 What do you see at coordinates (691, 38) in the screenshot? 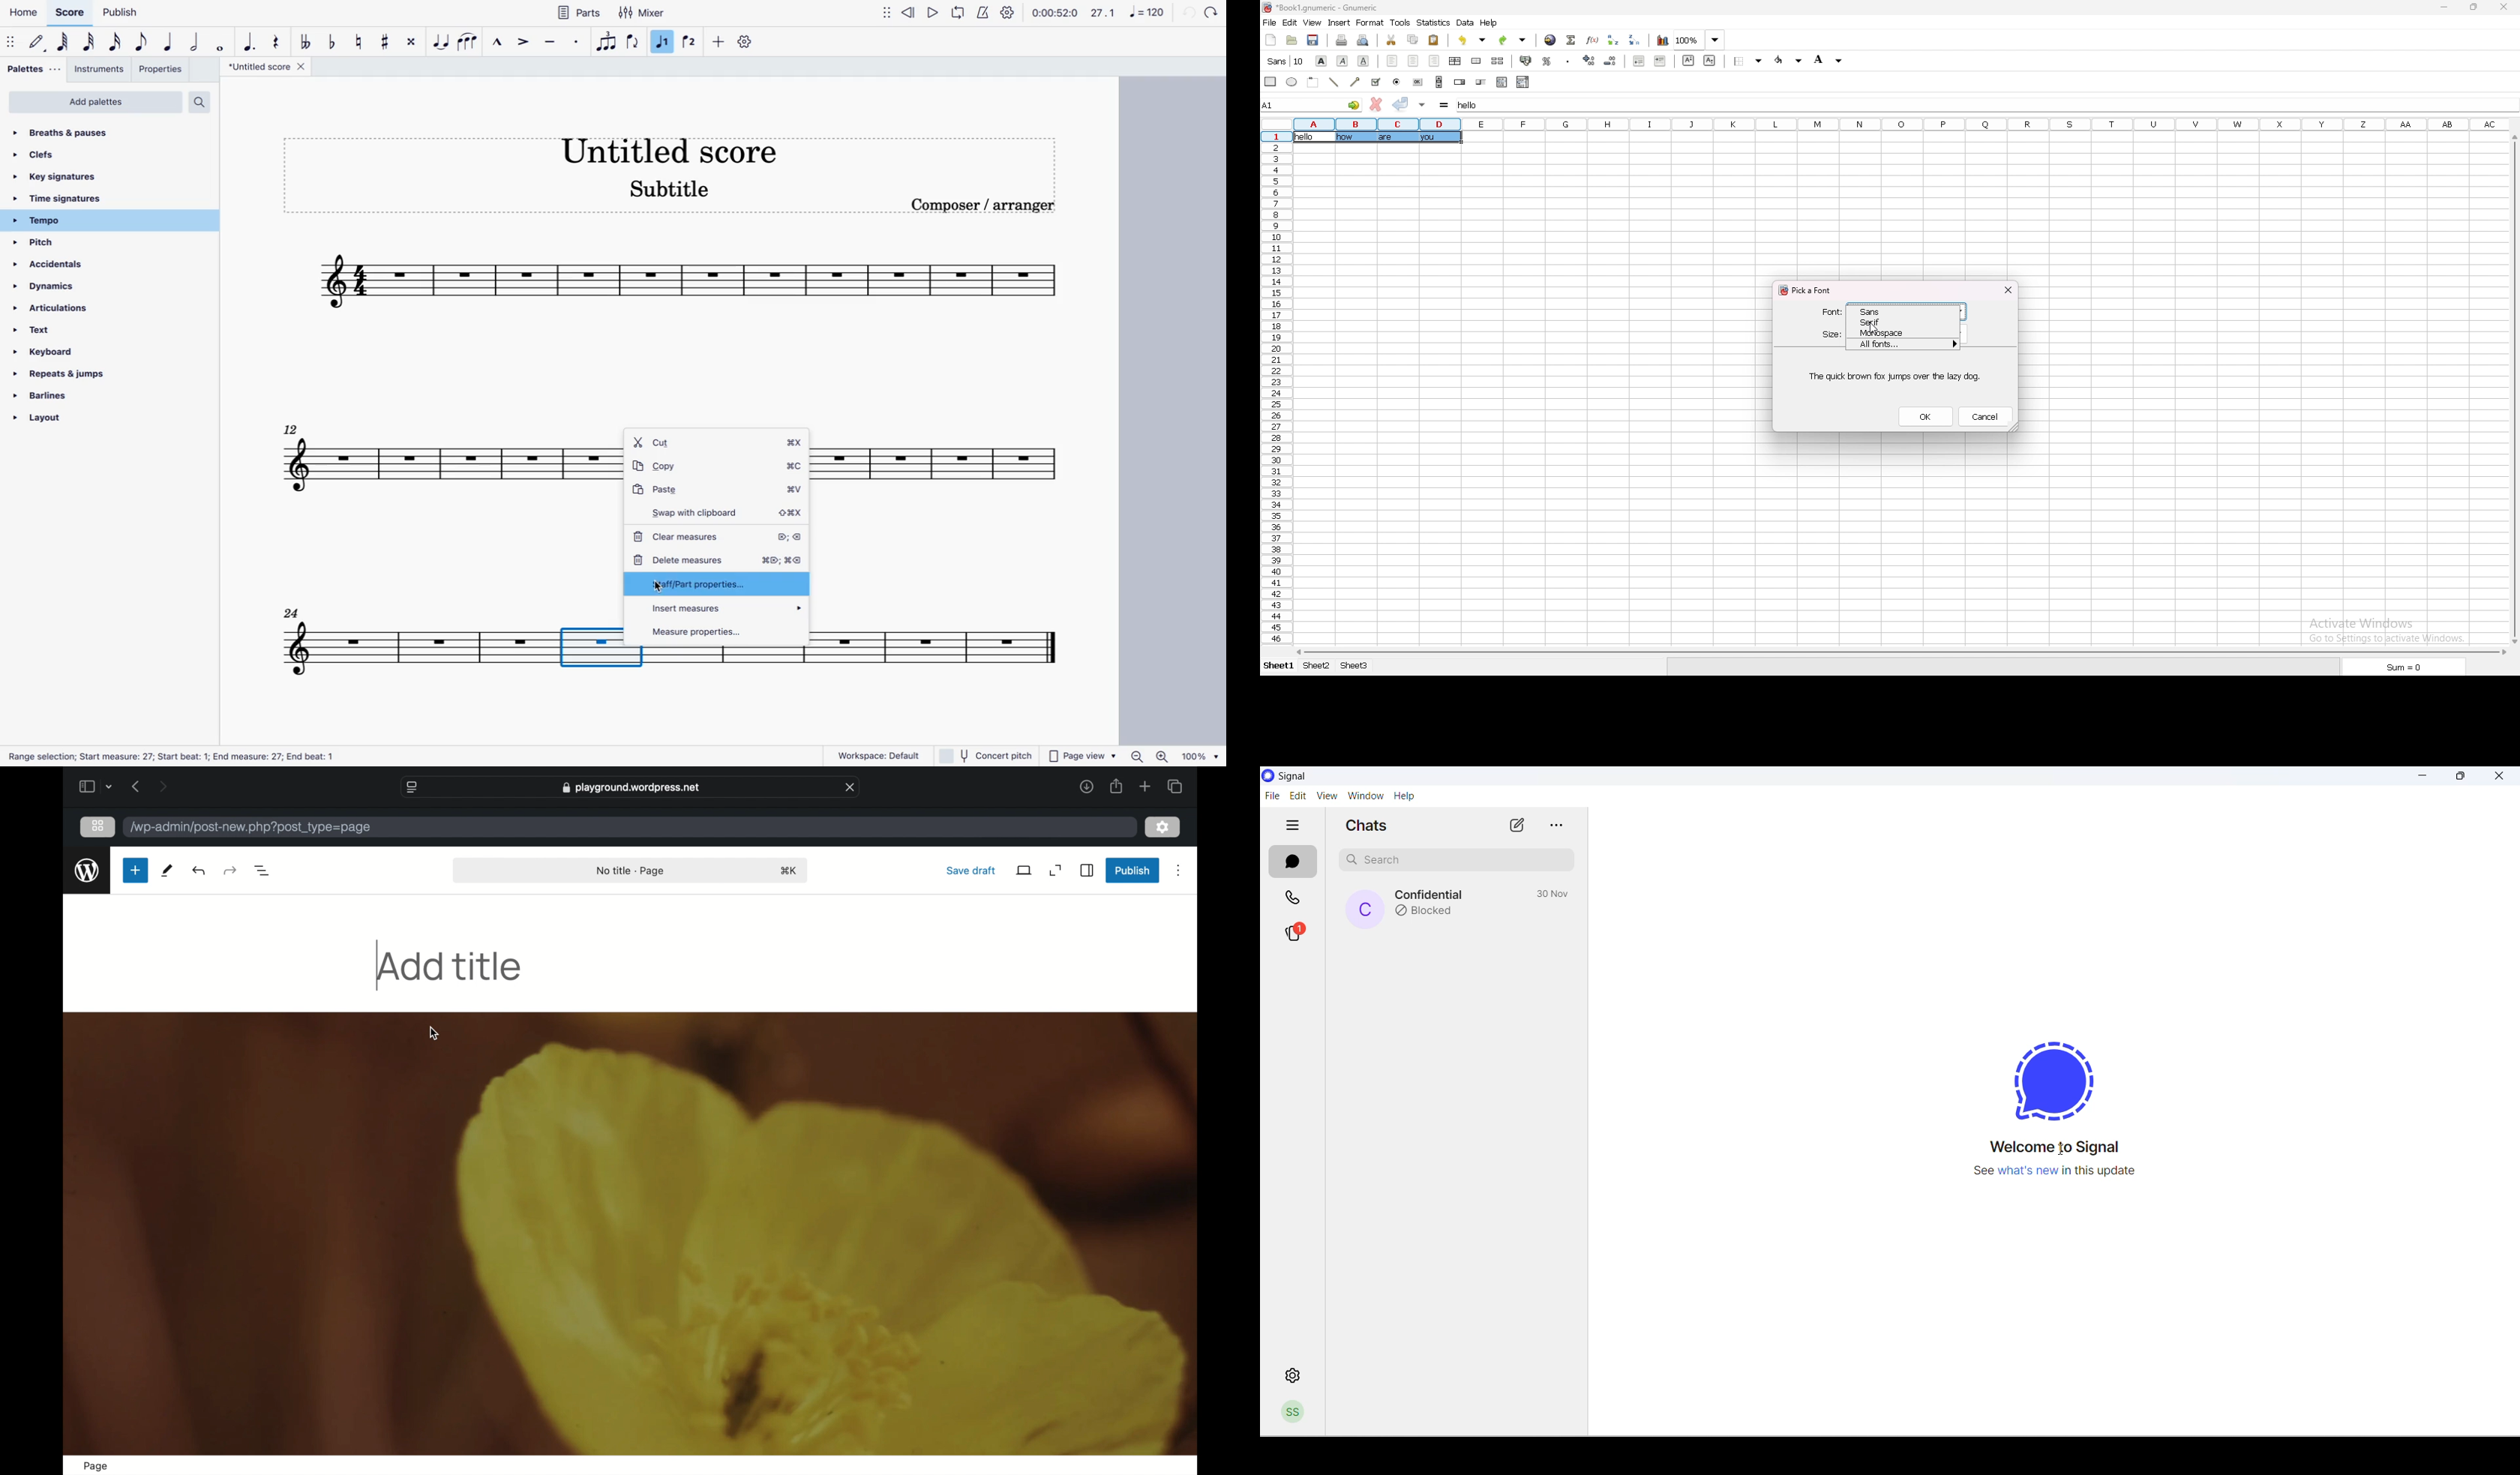
I see `voice 2` at bounding box center [691, 38].